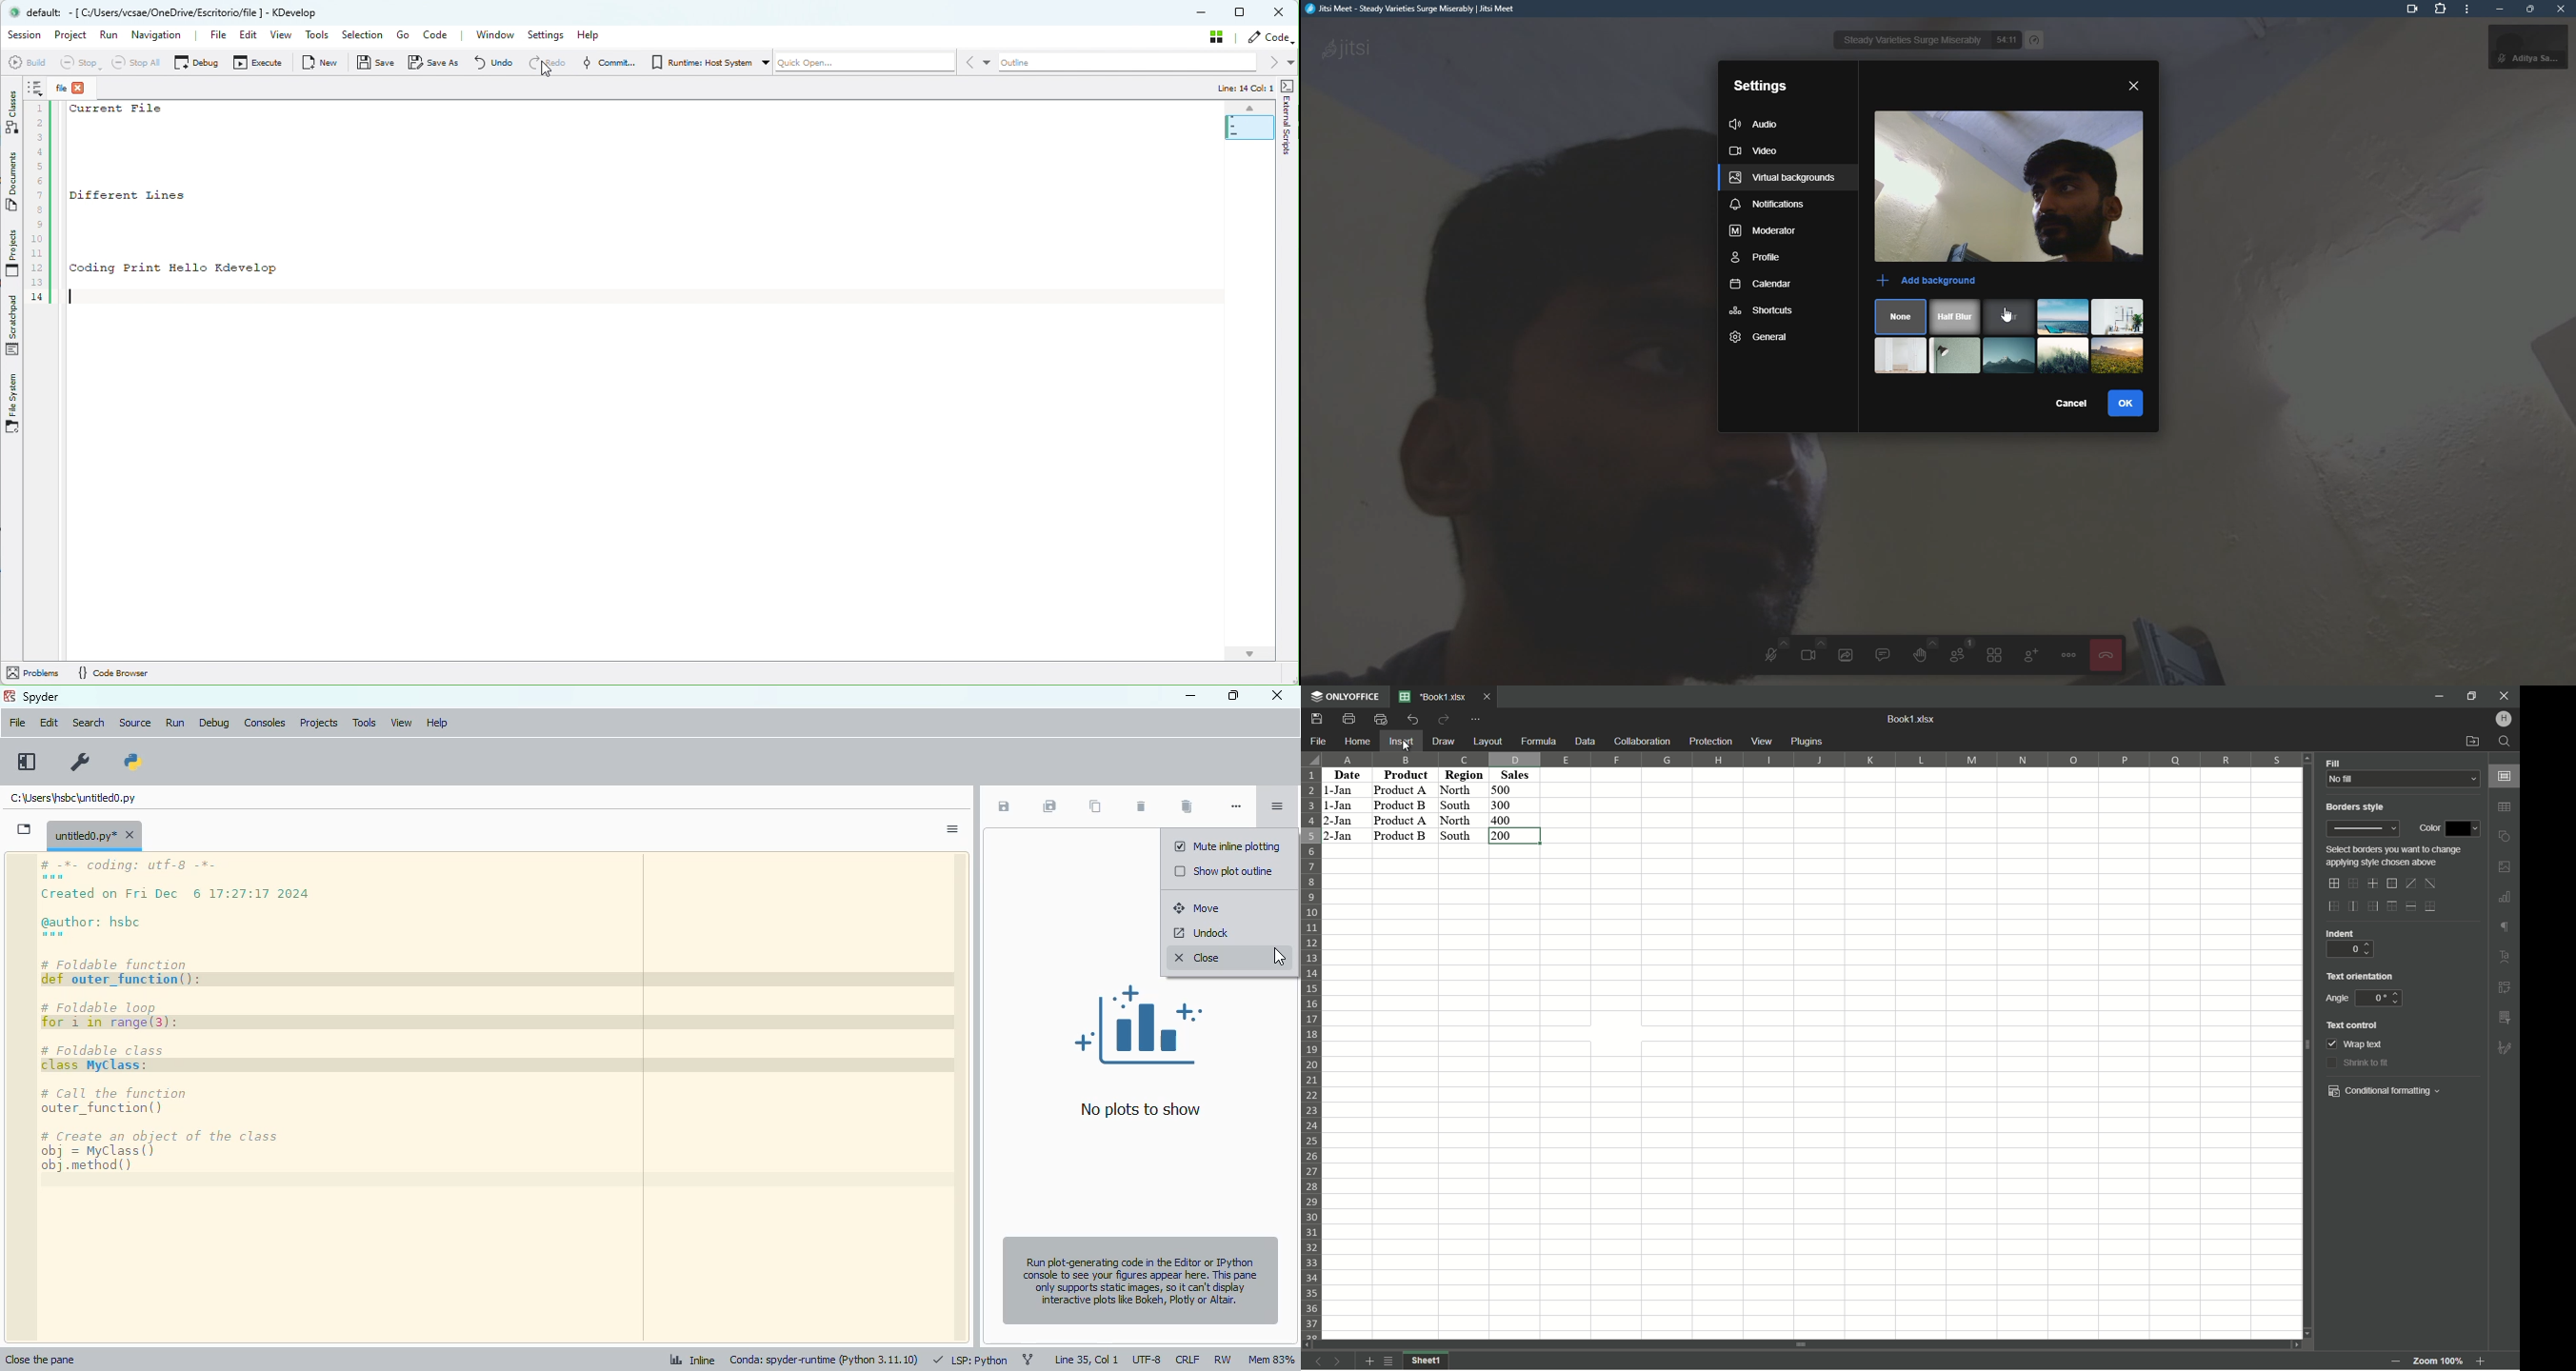 This screenshot has height=1372, width=2576. Describe the element at coordinates (1280, 956) in the screenshot. I see `cursor` at that location.